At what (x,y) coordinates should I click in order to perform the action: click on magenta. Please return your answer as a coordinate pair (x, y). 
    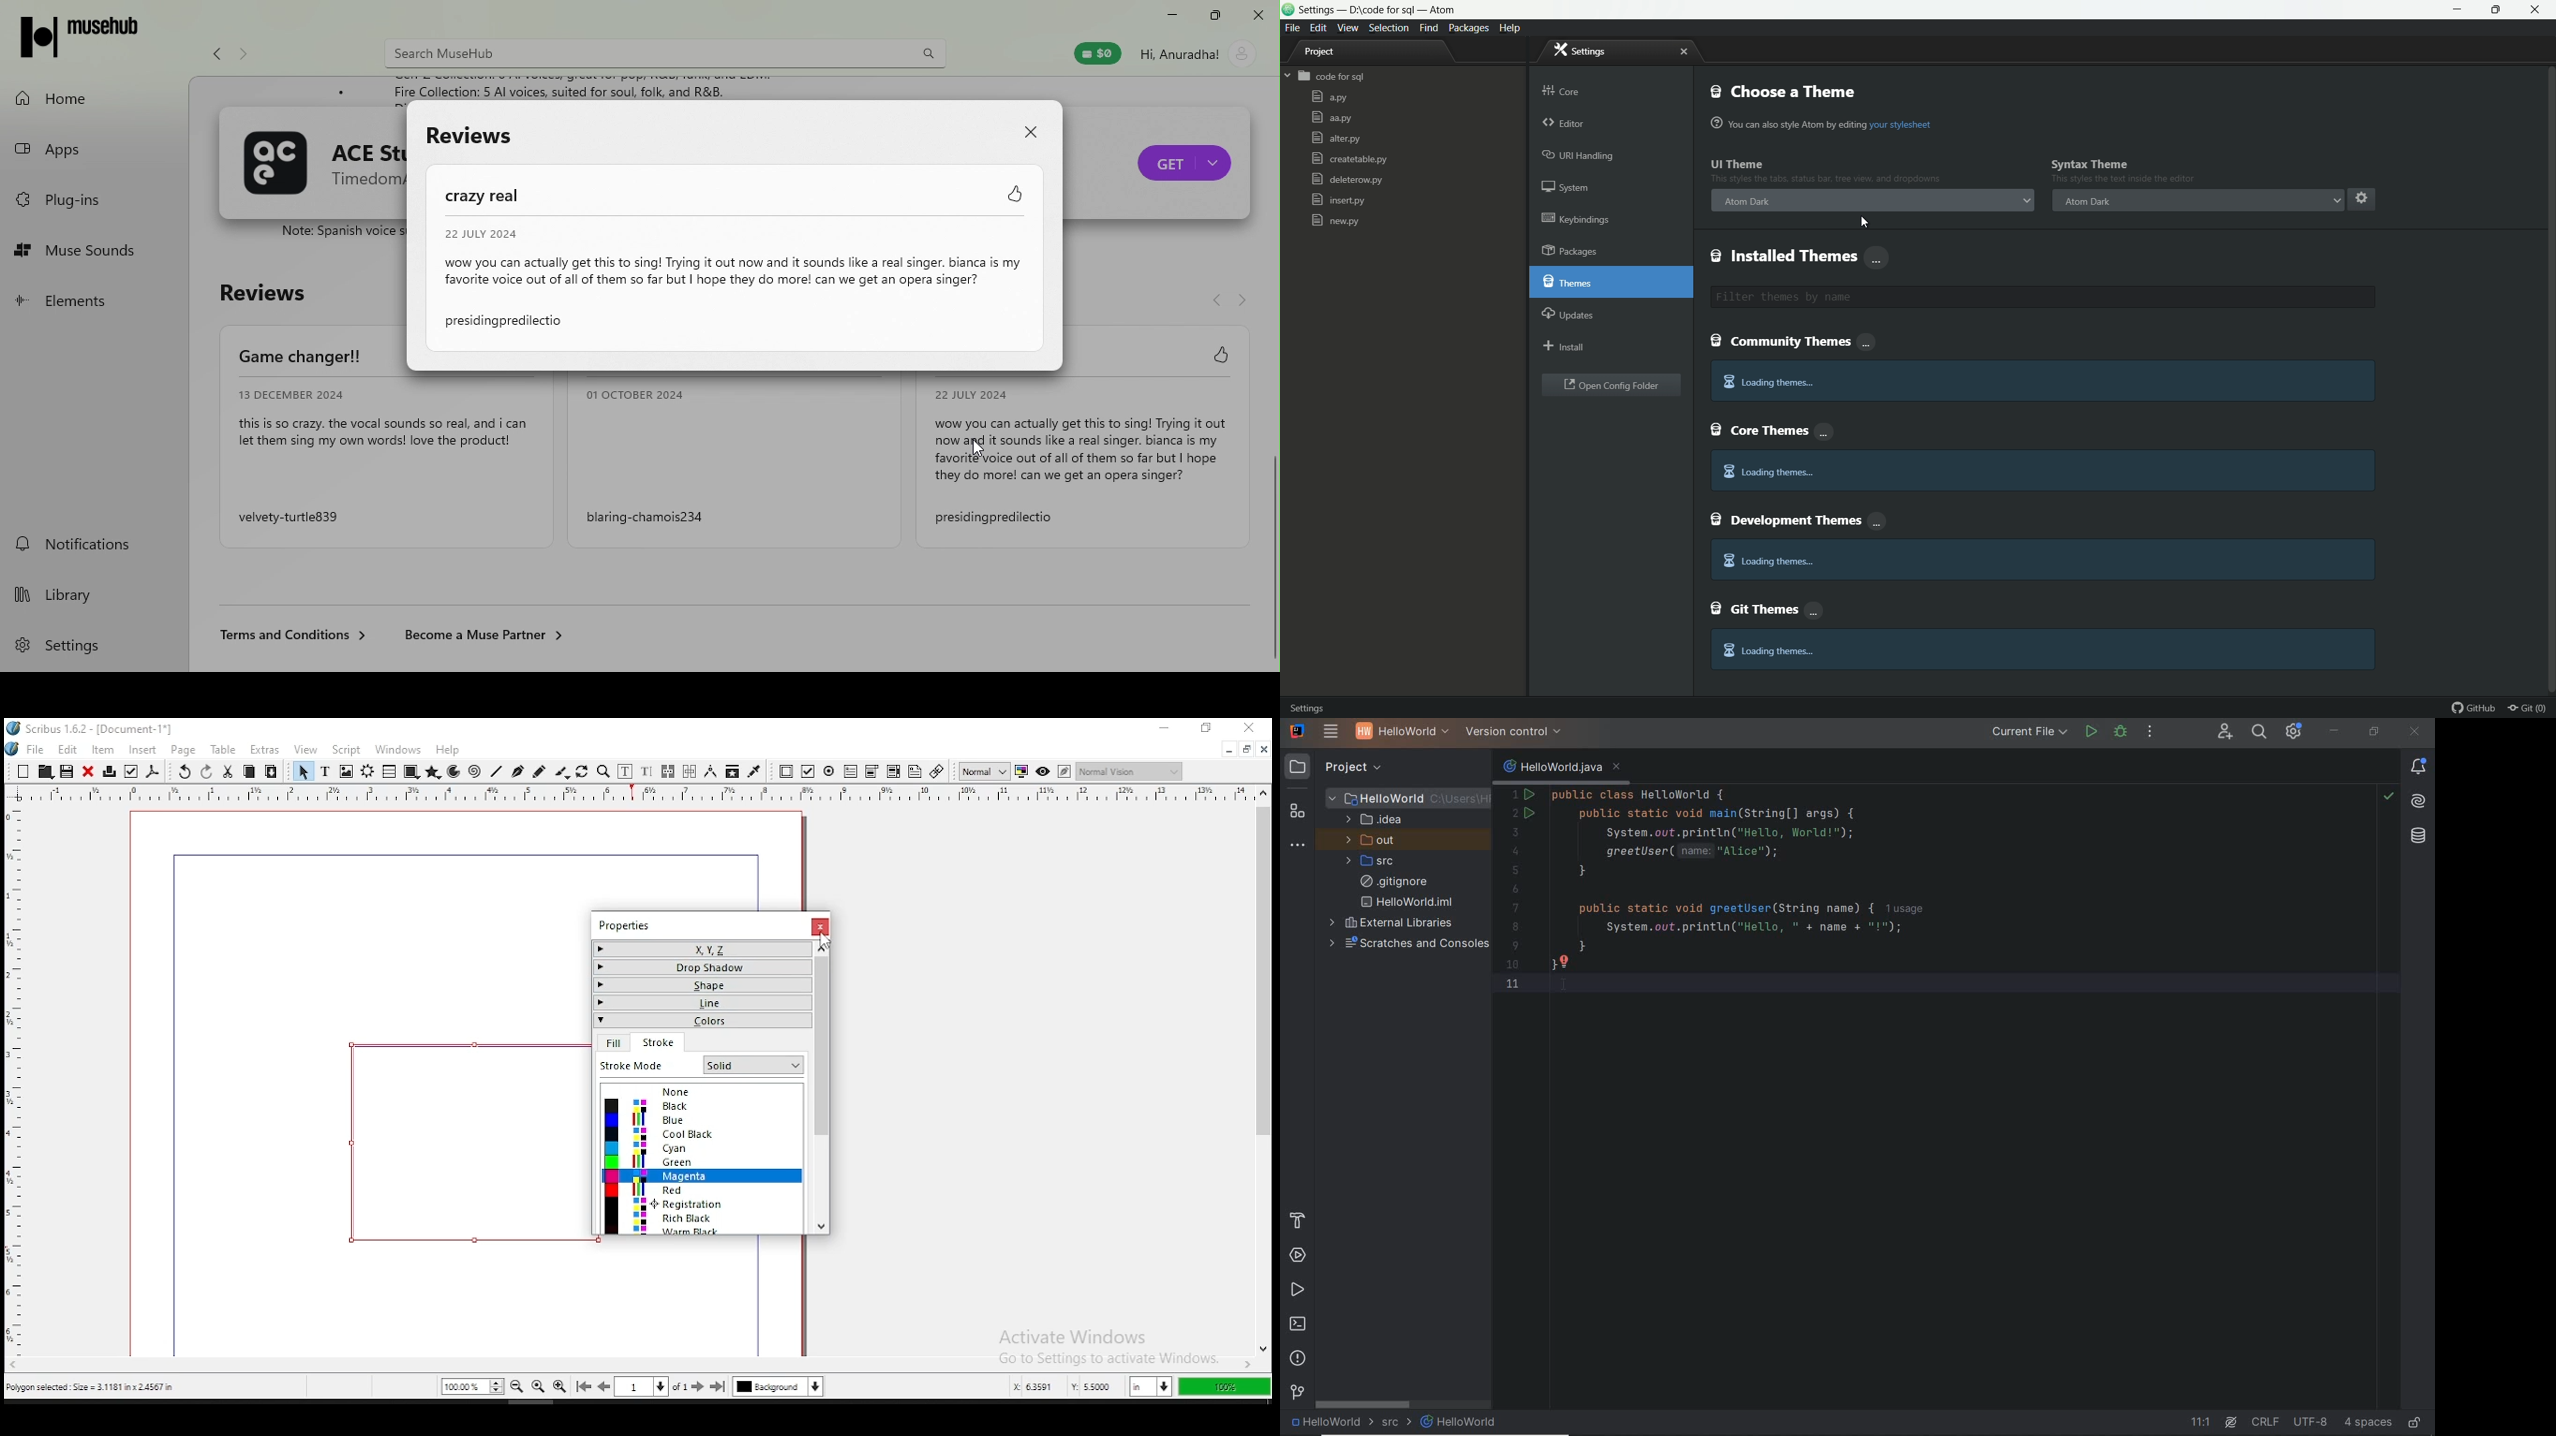
    Looking at the image, I should click on (702, 1175).